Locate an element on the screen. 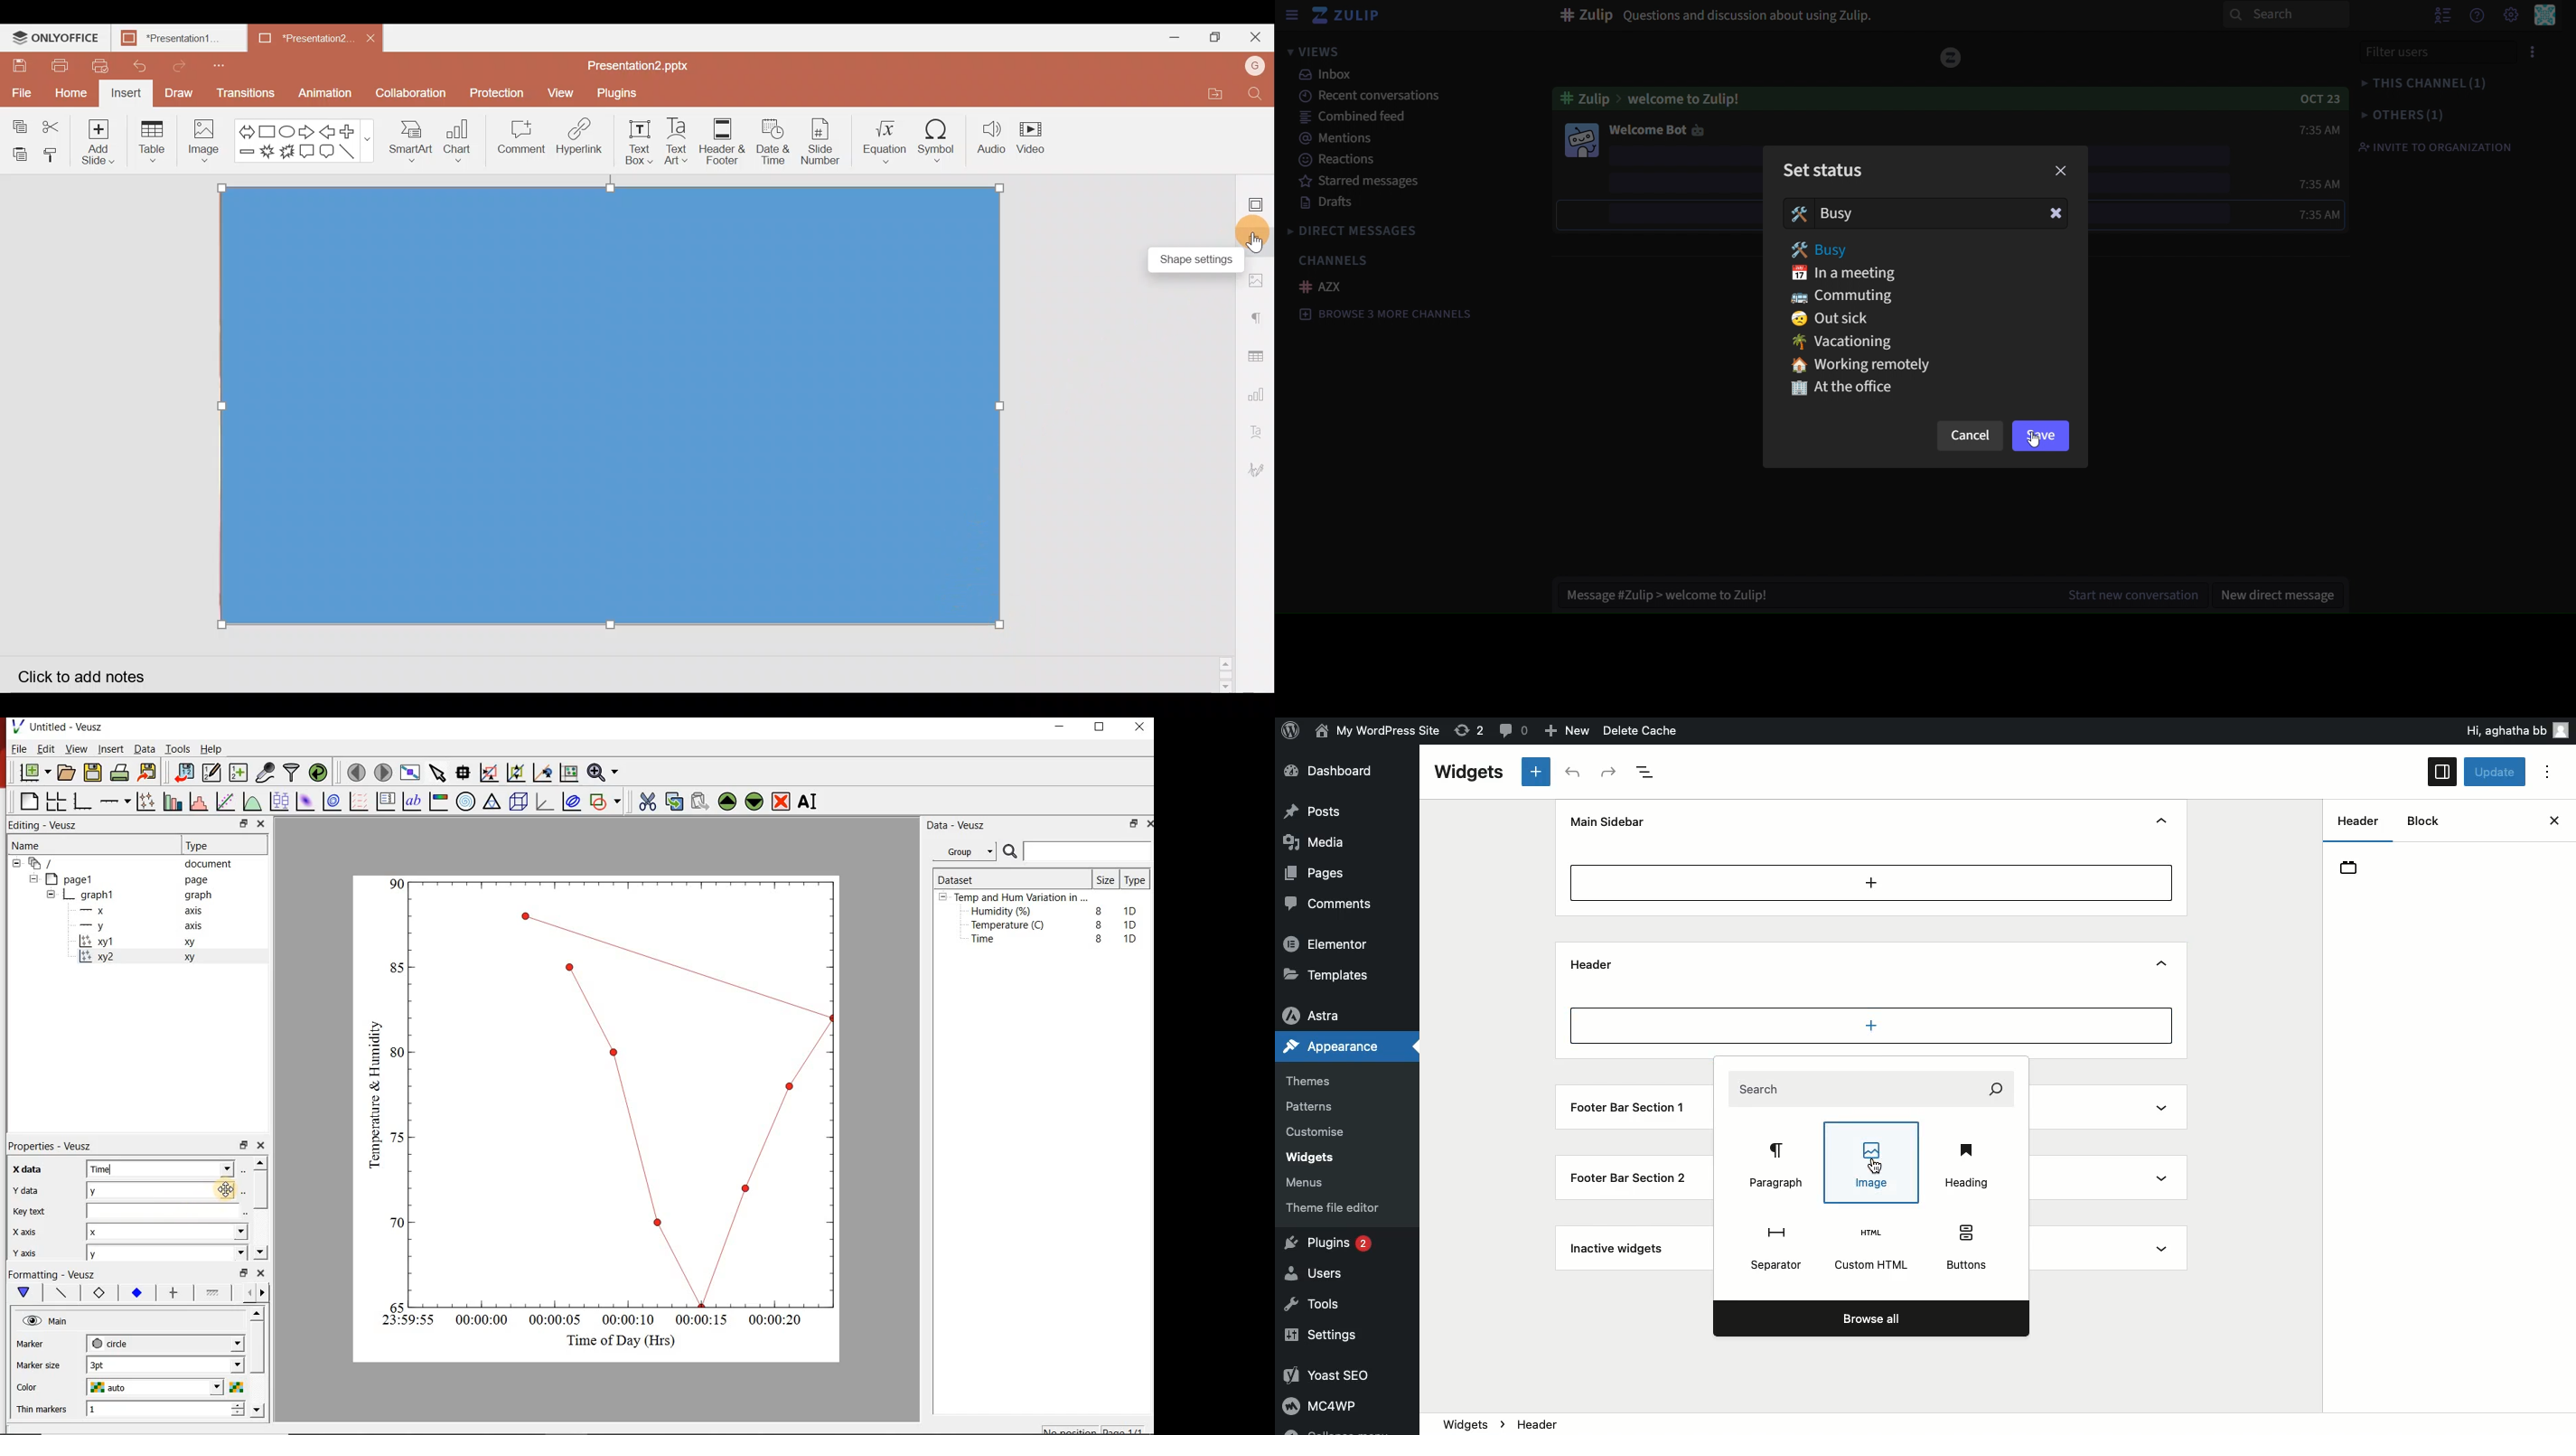  out sick is located at coordinates (1831, 319).